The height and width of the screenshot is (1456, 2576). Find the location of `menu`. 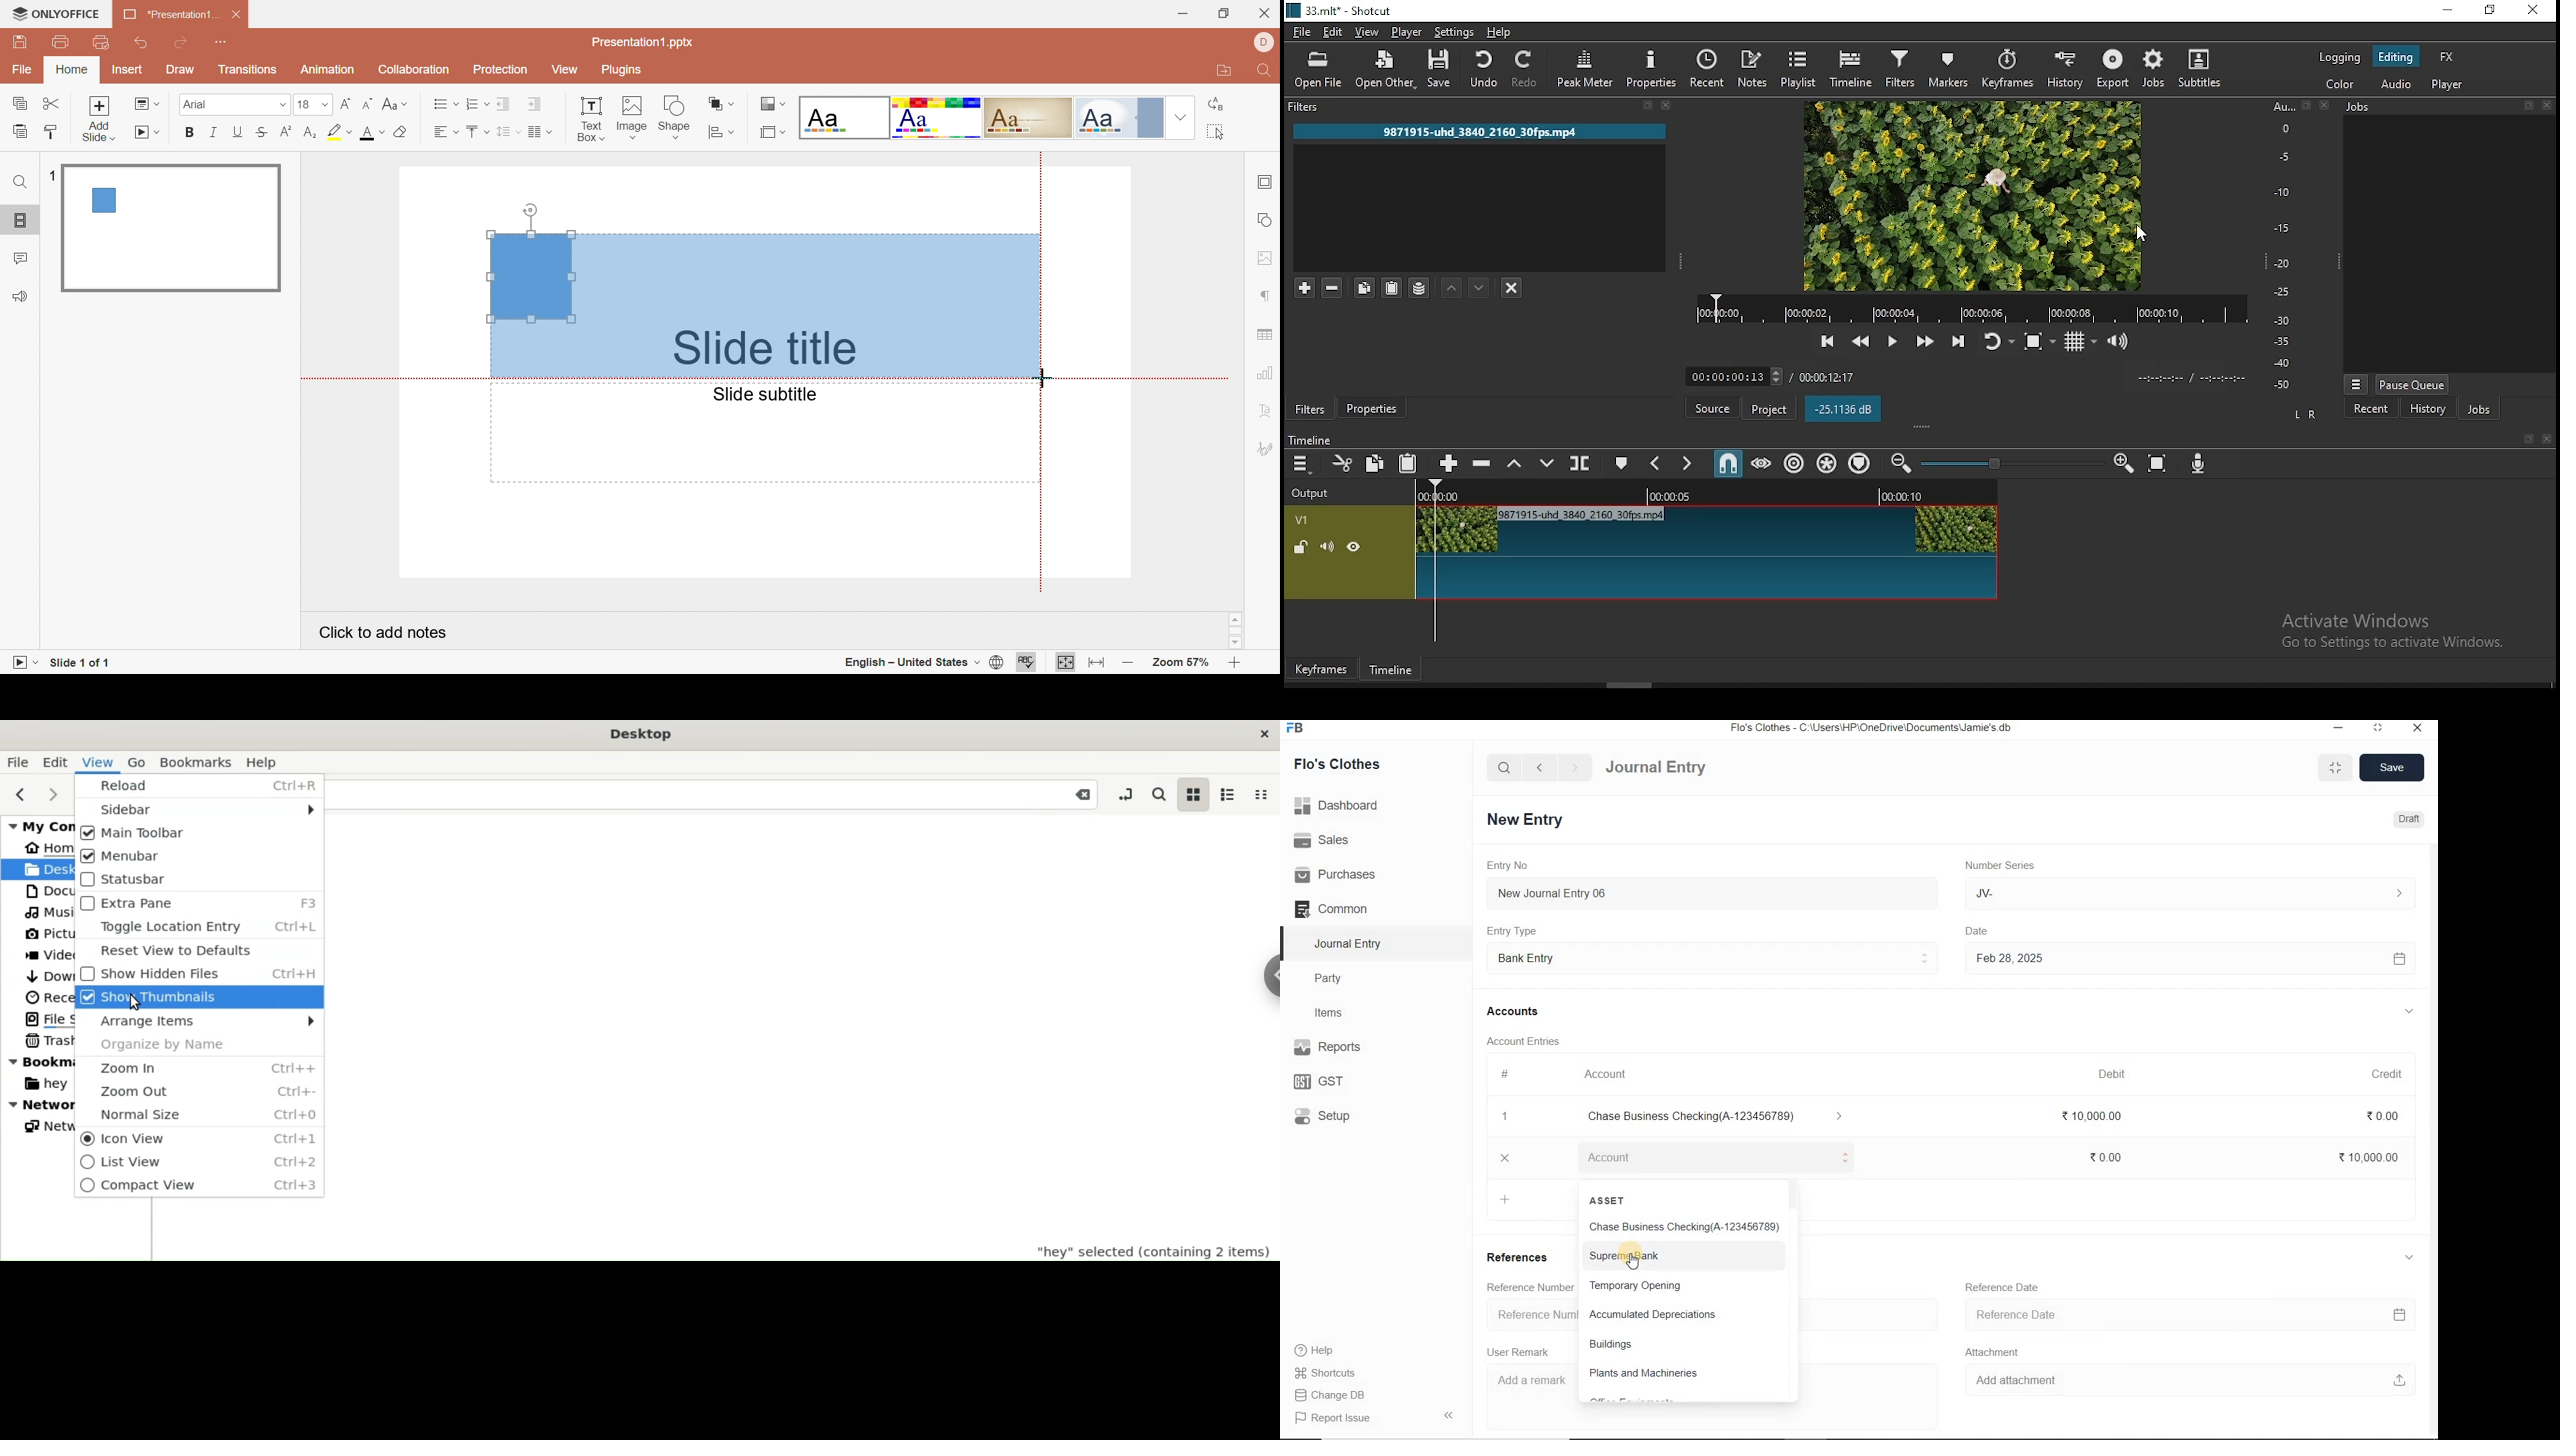

menu is located at coordinates (1303, 464).